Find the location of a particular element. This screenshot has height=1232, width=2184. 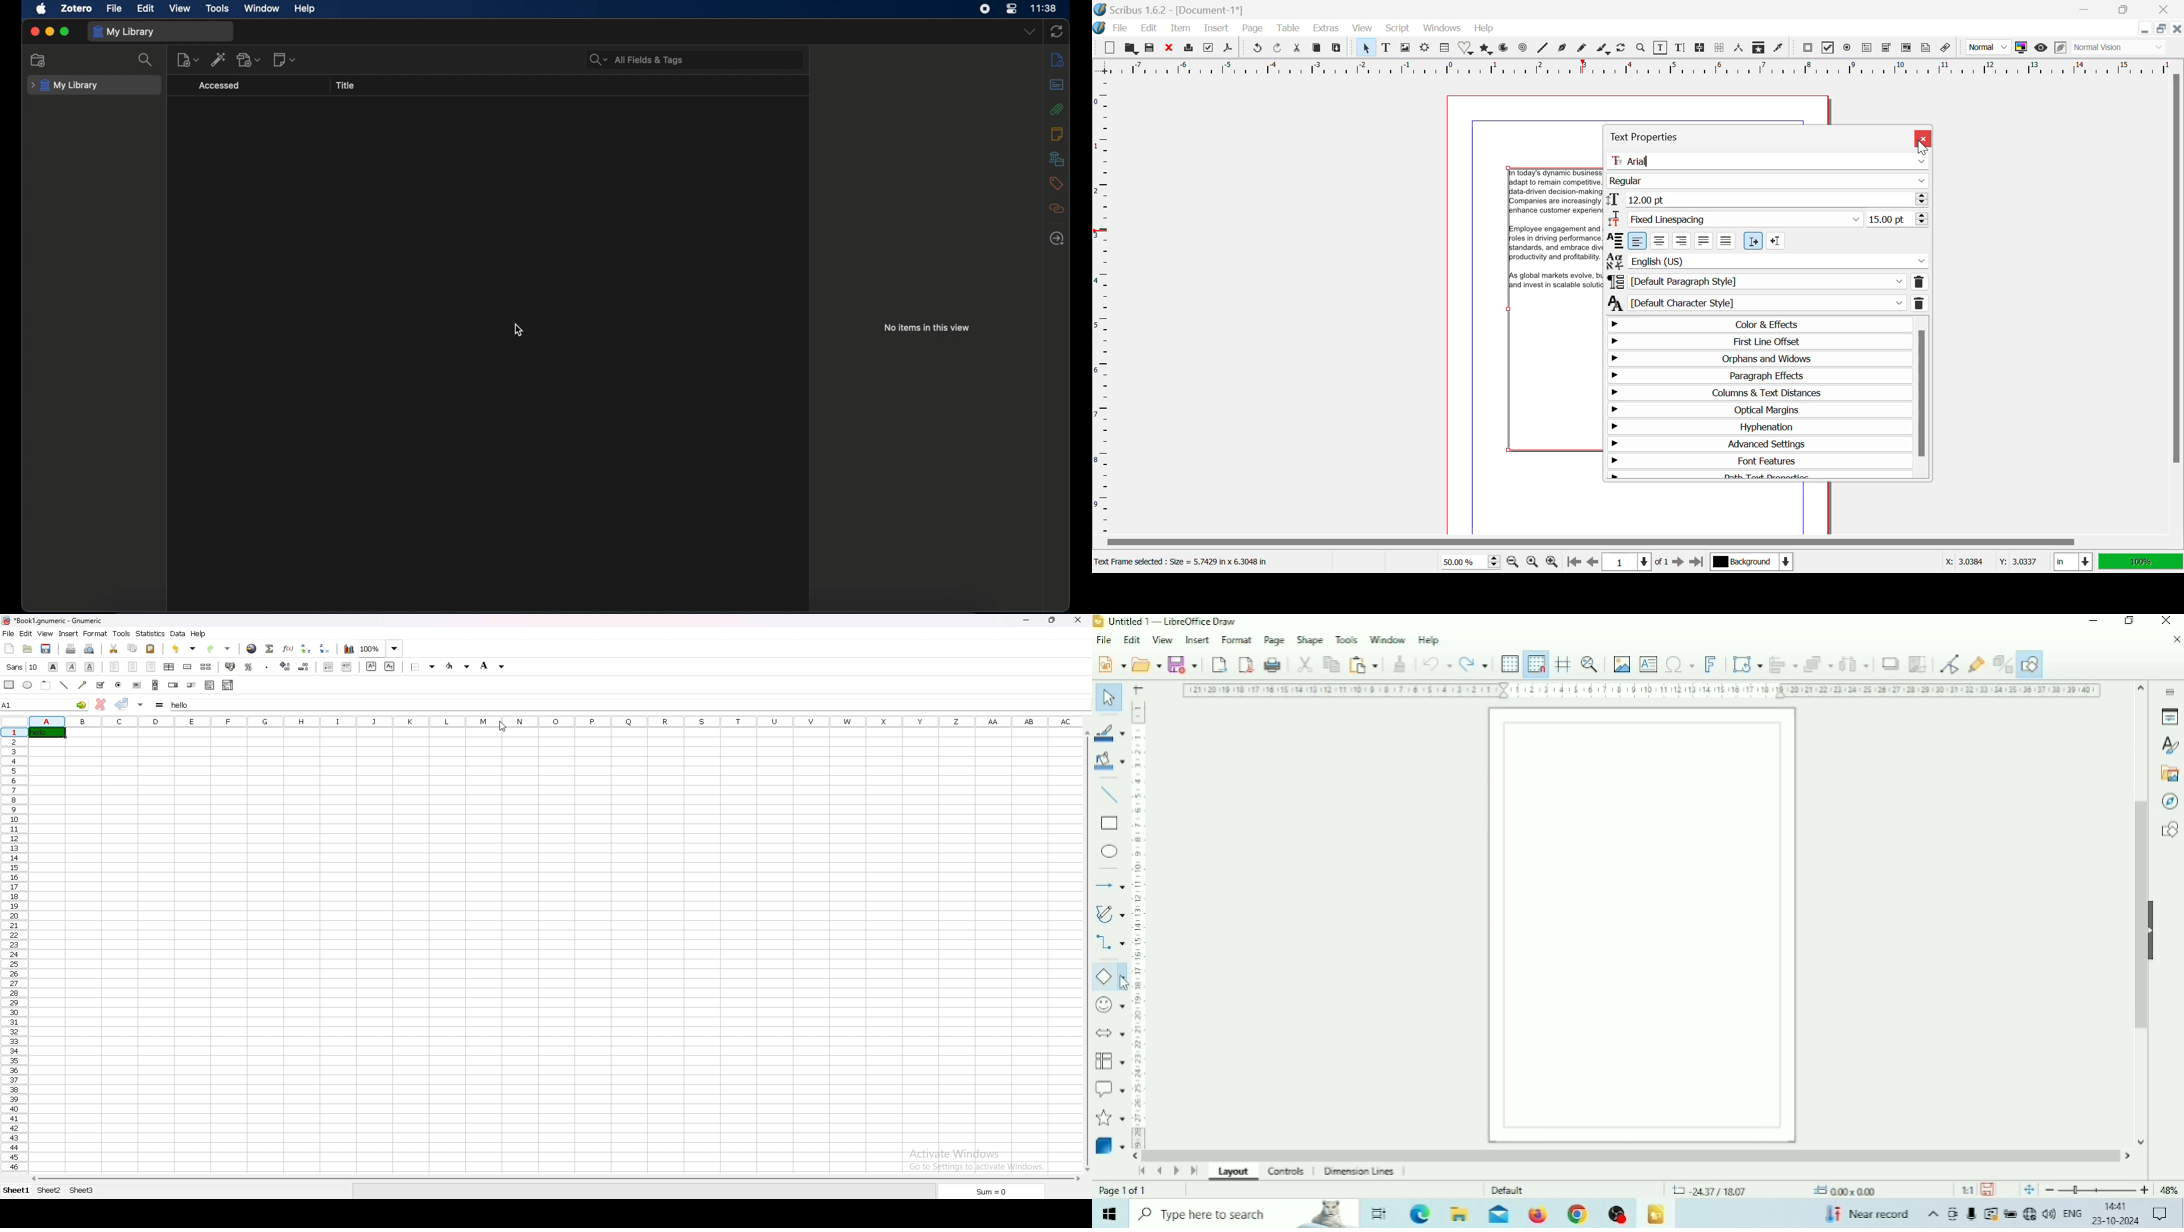

accounting is located at coordinates (230, 666).